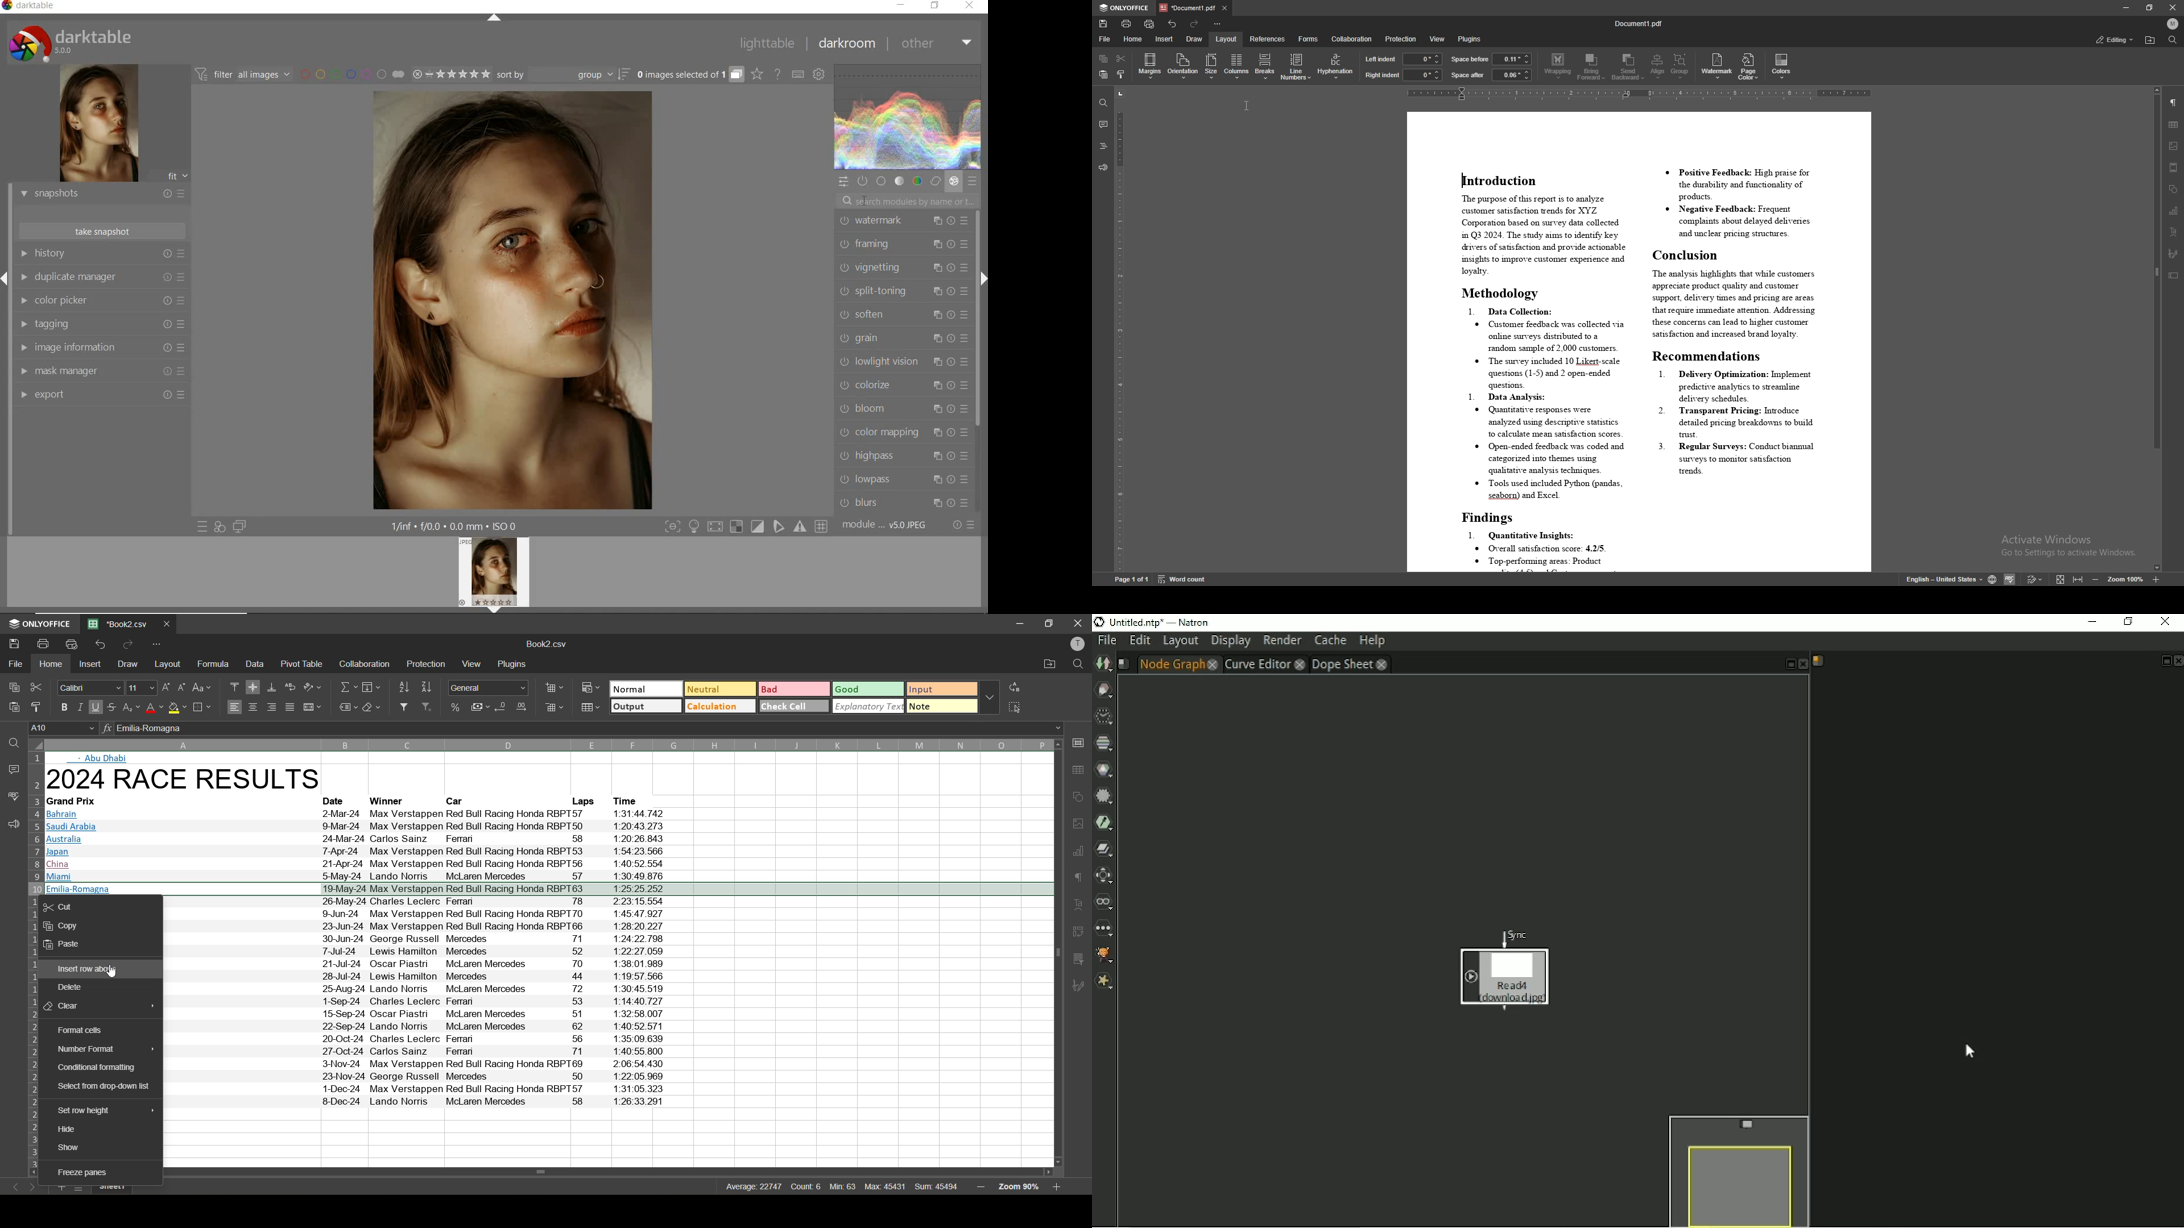  Describe the element at coordinates (416, 902) in the screenshot. I see `Monaco 26-May-24 Charles Leclerc Ferman 78 2:23:15.554` at that location.